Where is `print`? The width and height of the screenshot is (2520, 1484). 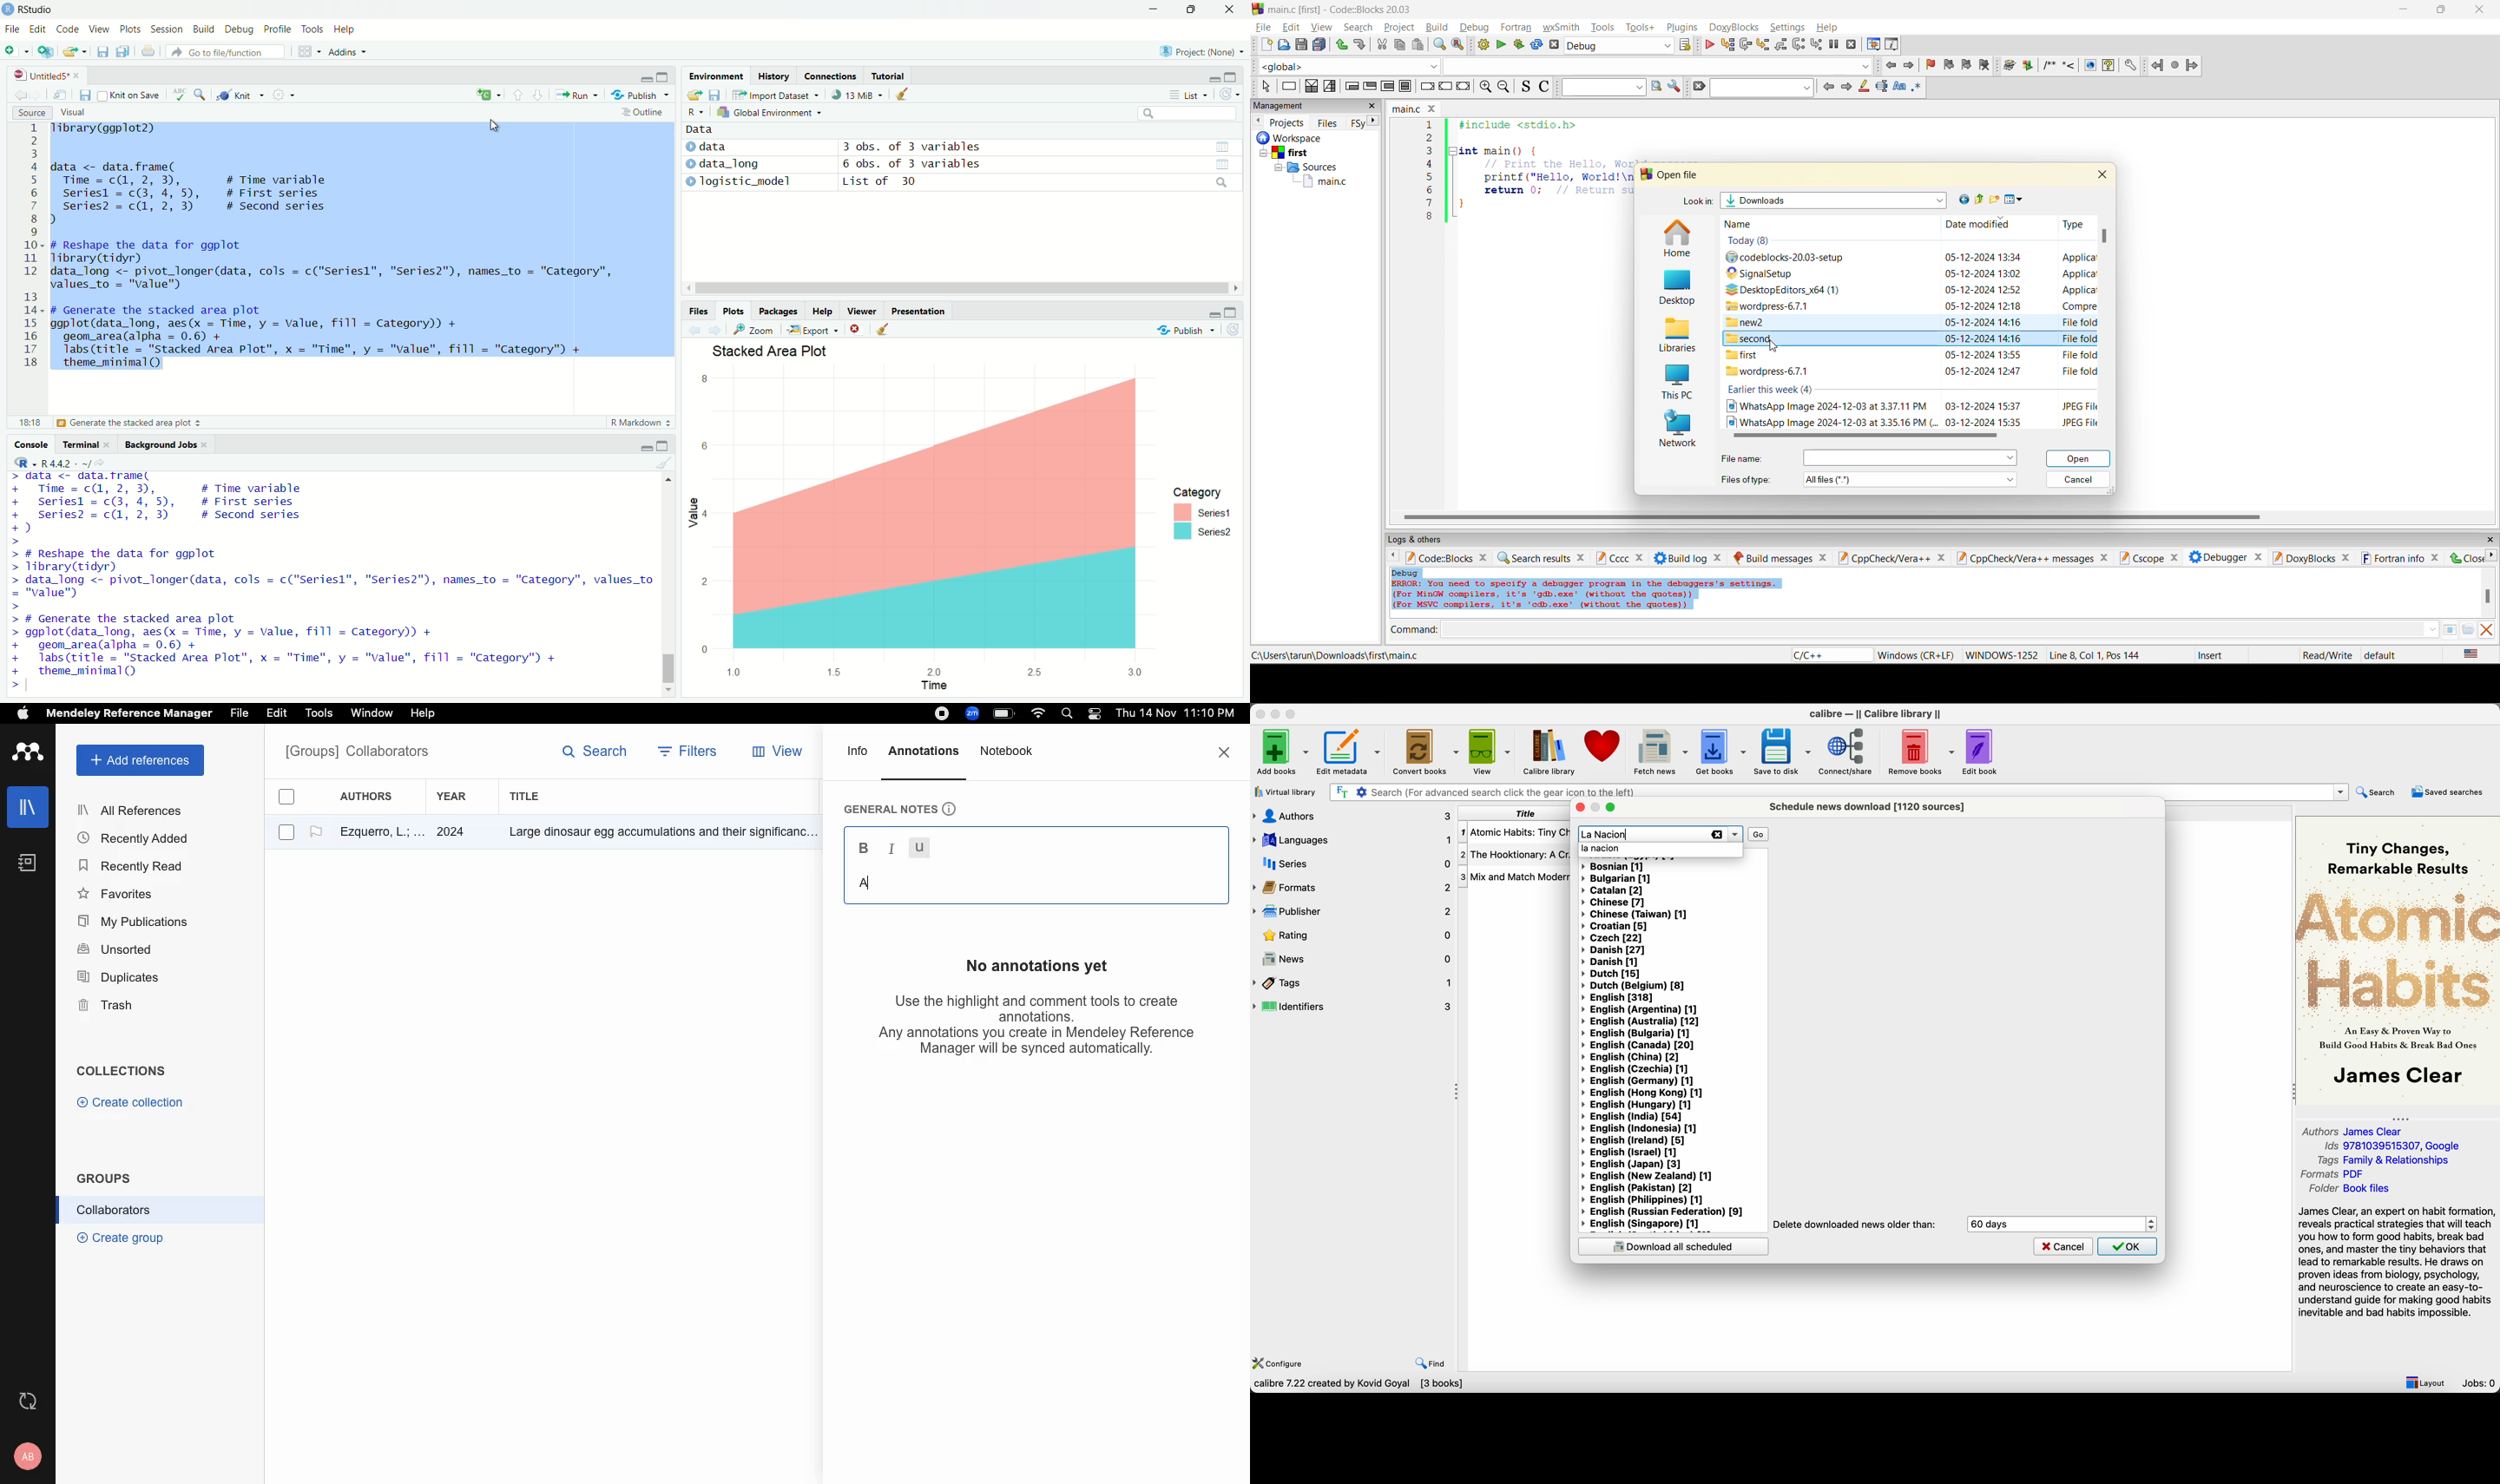
print is located at coordinates (150, 56).